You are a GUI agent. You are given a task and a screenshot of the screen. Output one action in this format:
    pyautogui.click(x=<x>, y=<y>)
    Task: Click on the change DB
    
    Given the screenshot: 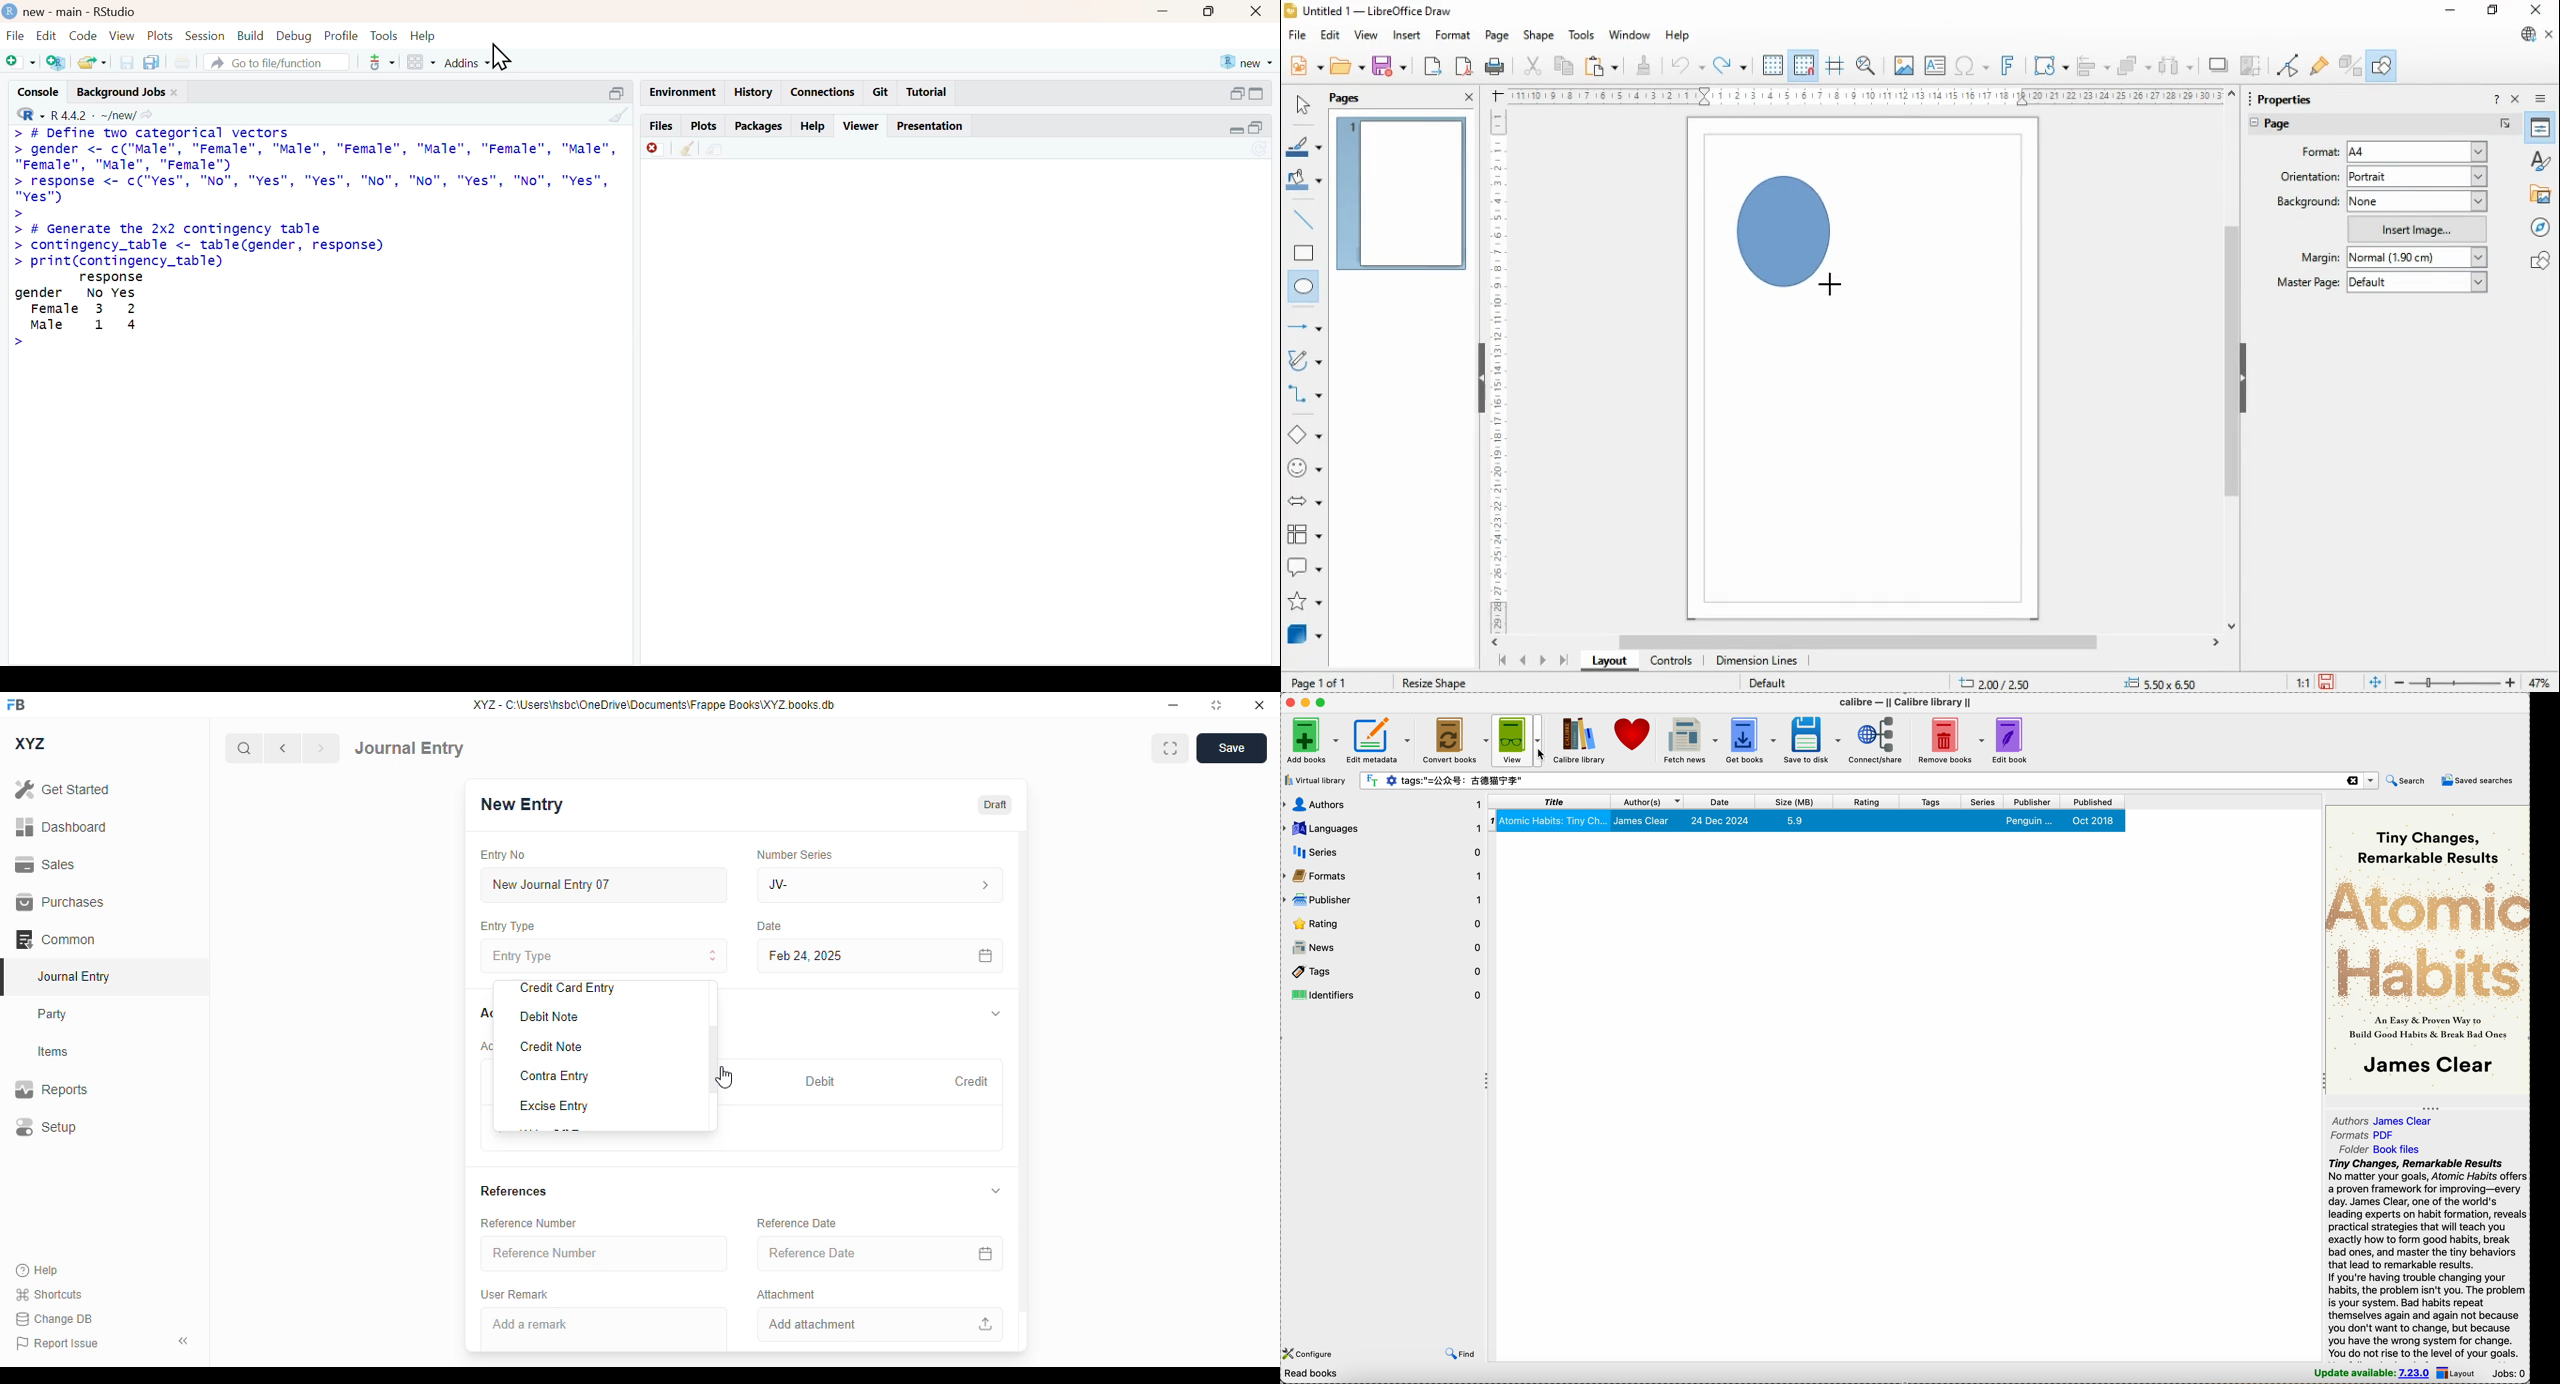 What is the action you would take?
    pyautogui.click(x=53, y=1319)
    